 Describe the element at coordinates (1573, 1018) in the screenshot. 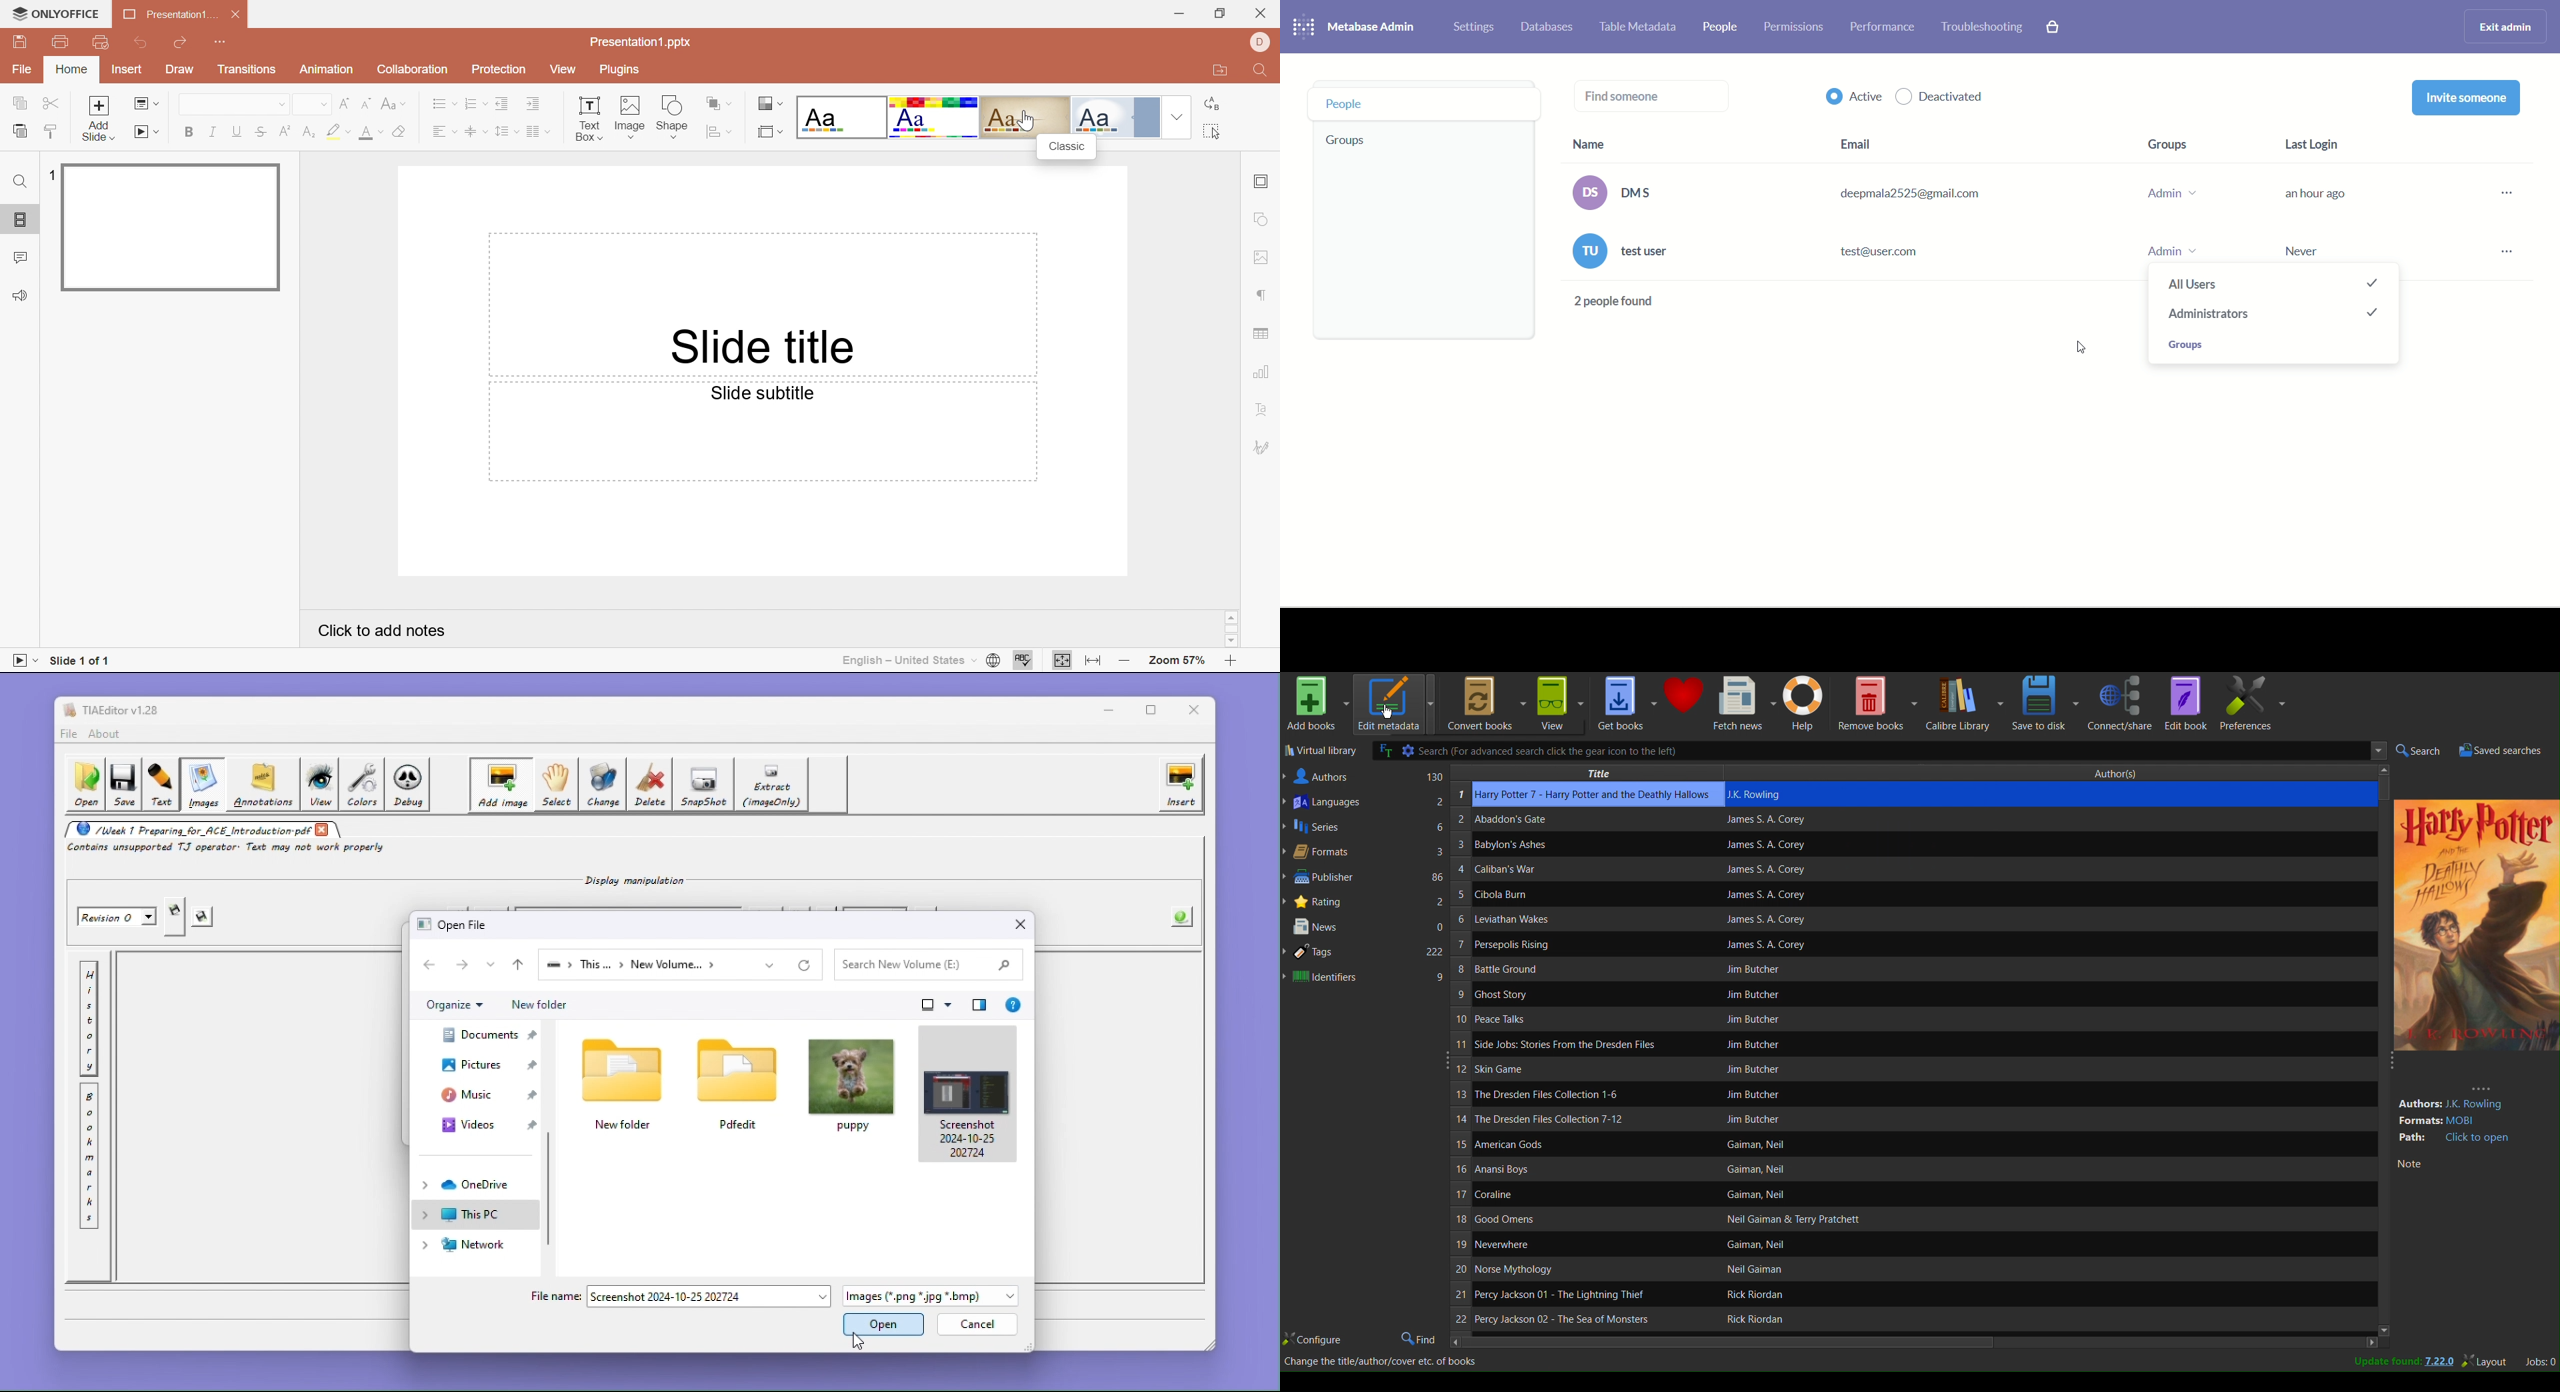

I see `Book name` at that location.